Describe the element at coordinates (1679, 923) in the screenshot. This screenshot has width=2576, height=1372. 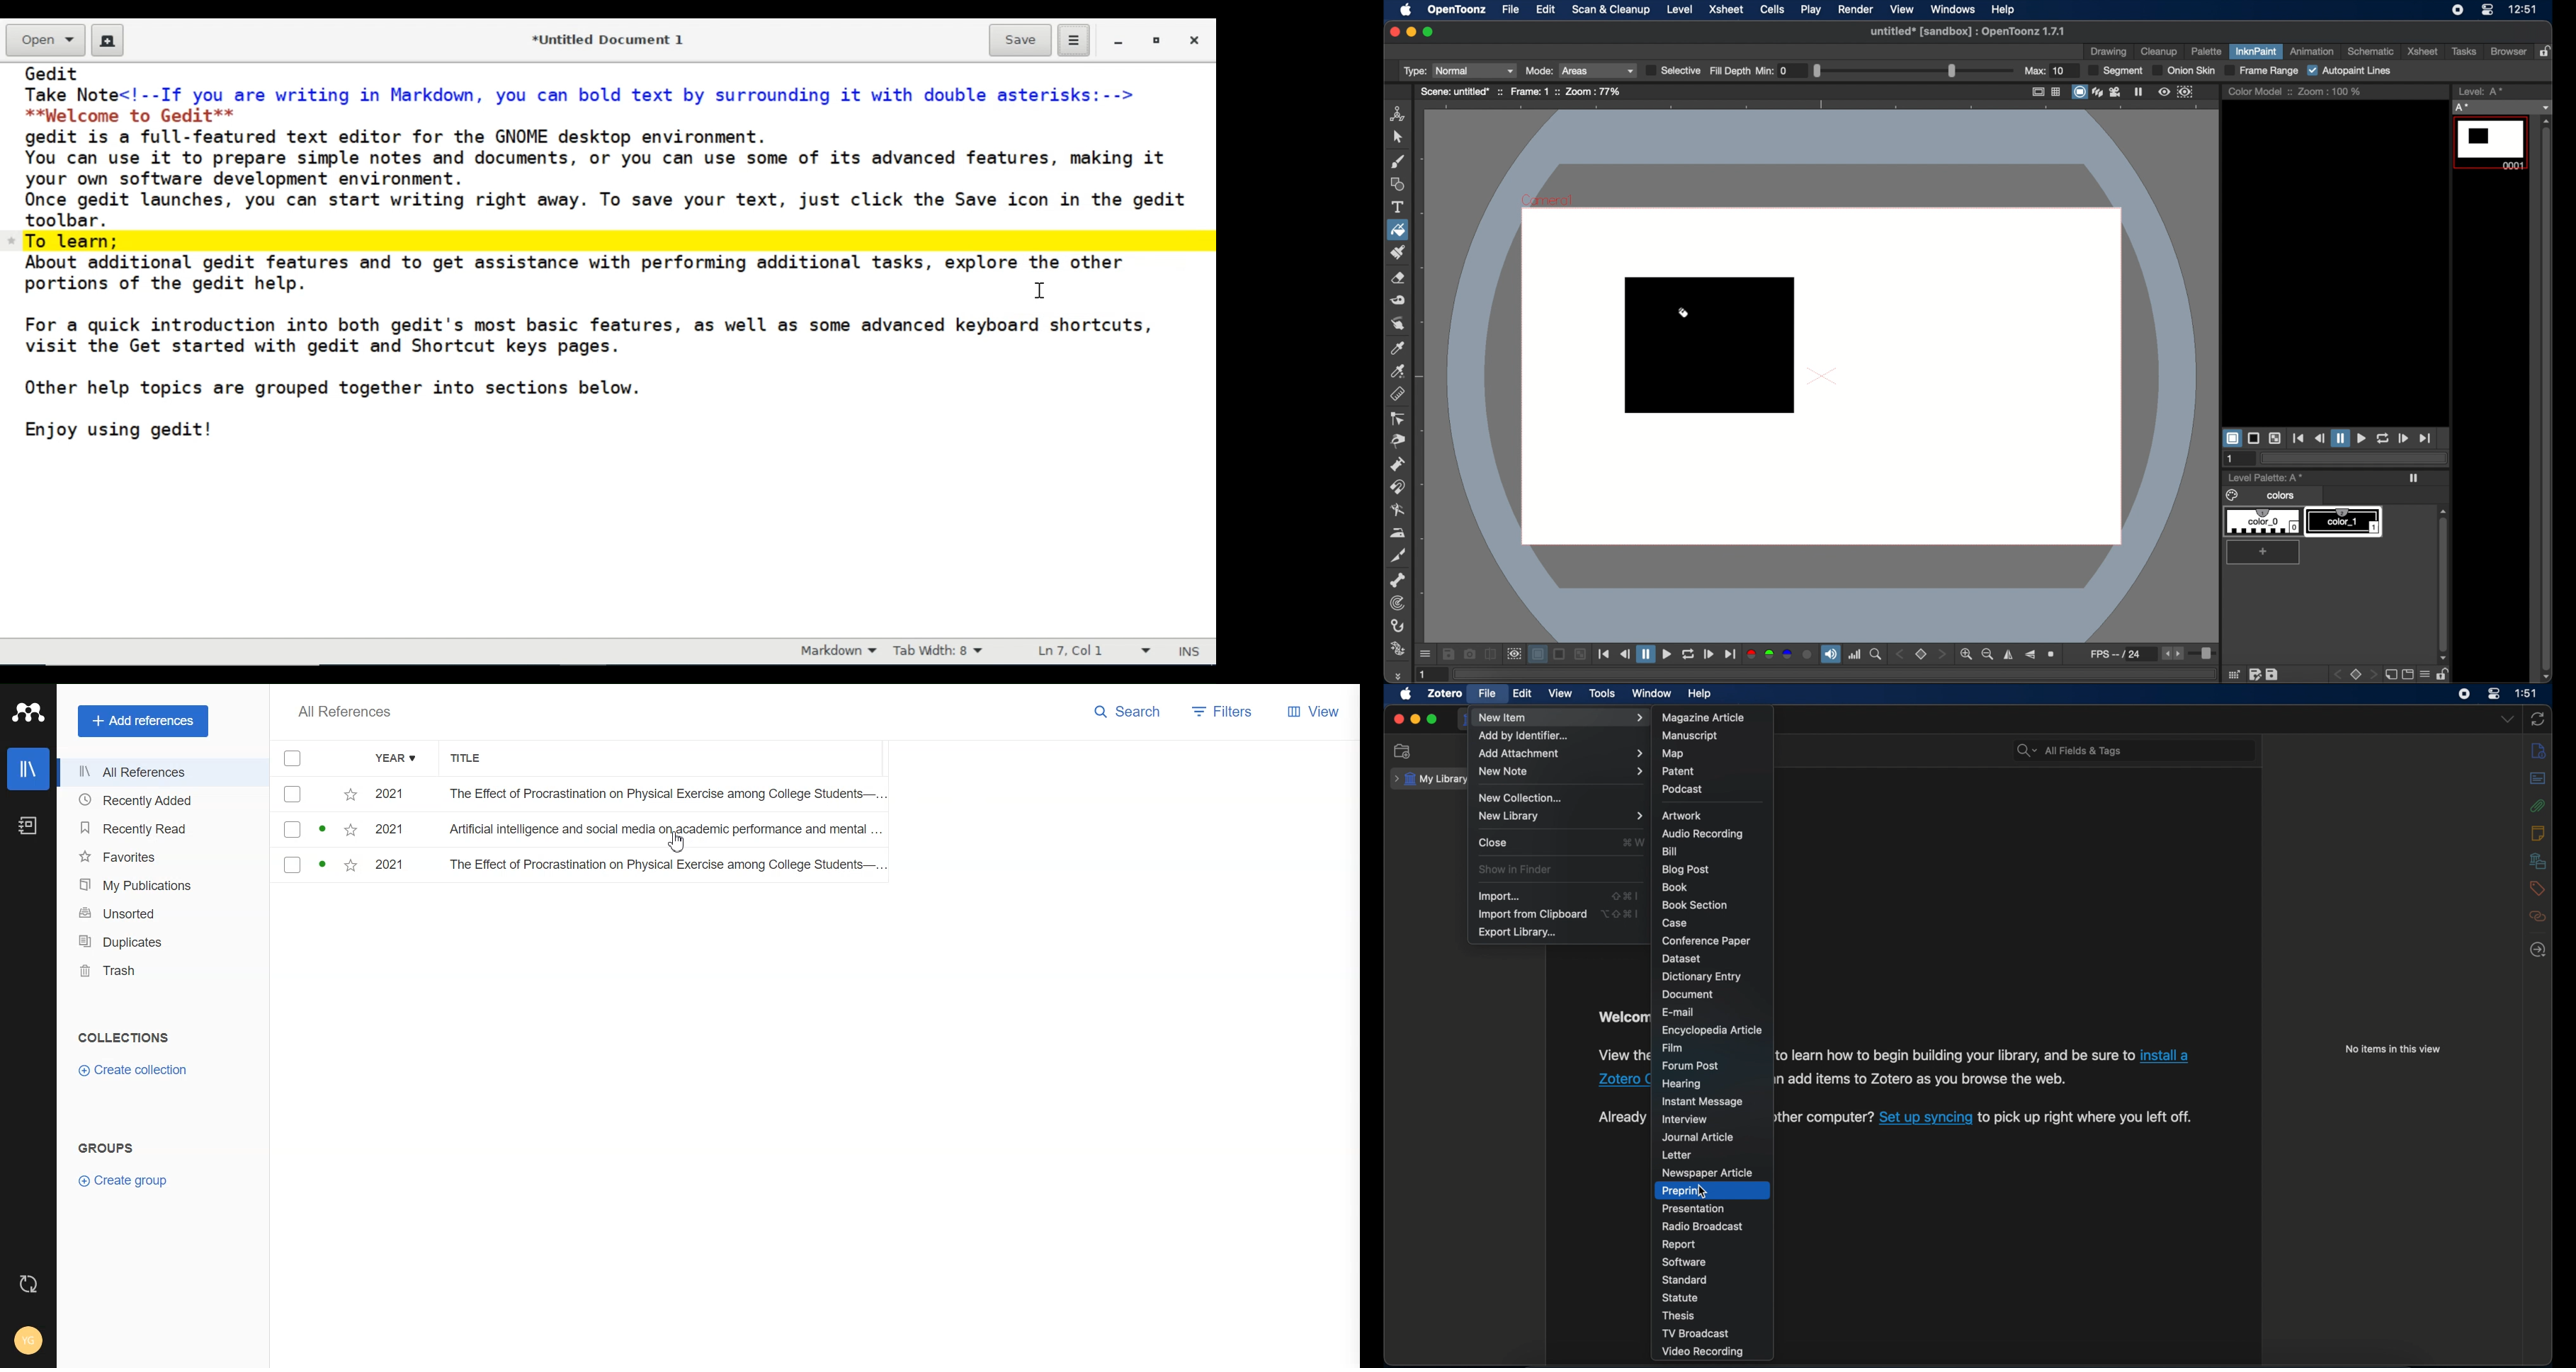
I see `case` at that location.